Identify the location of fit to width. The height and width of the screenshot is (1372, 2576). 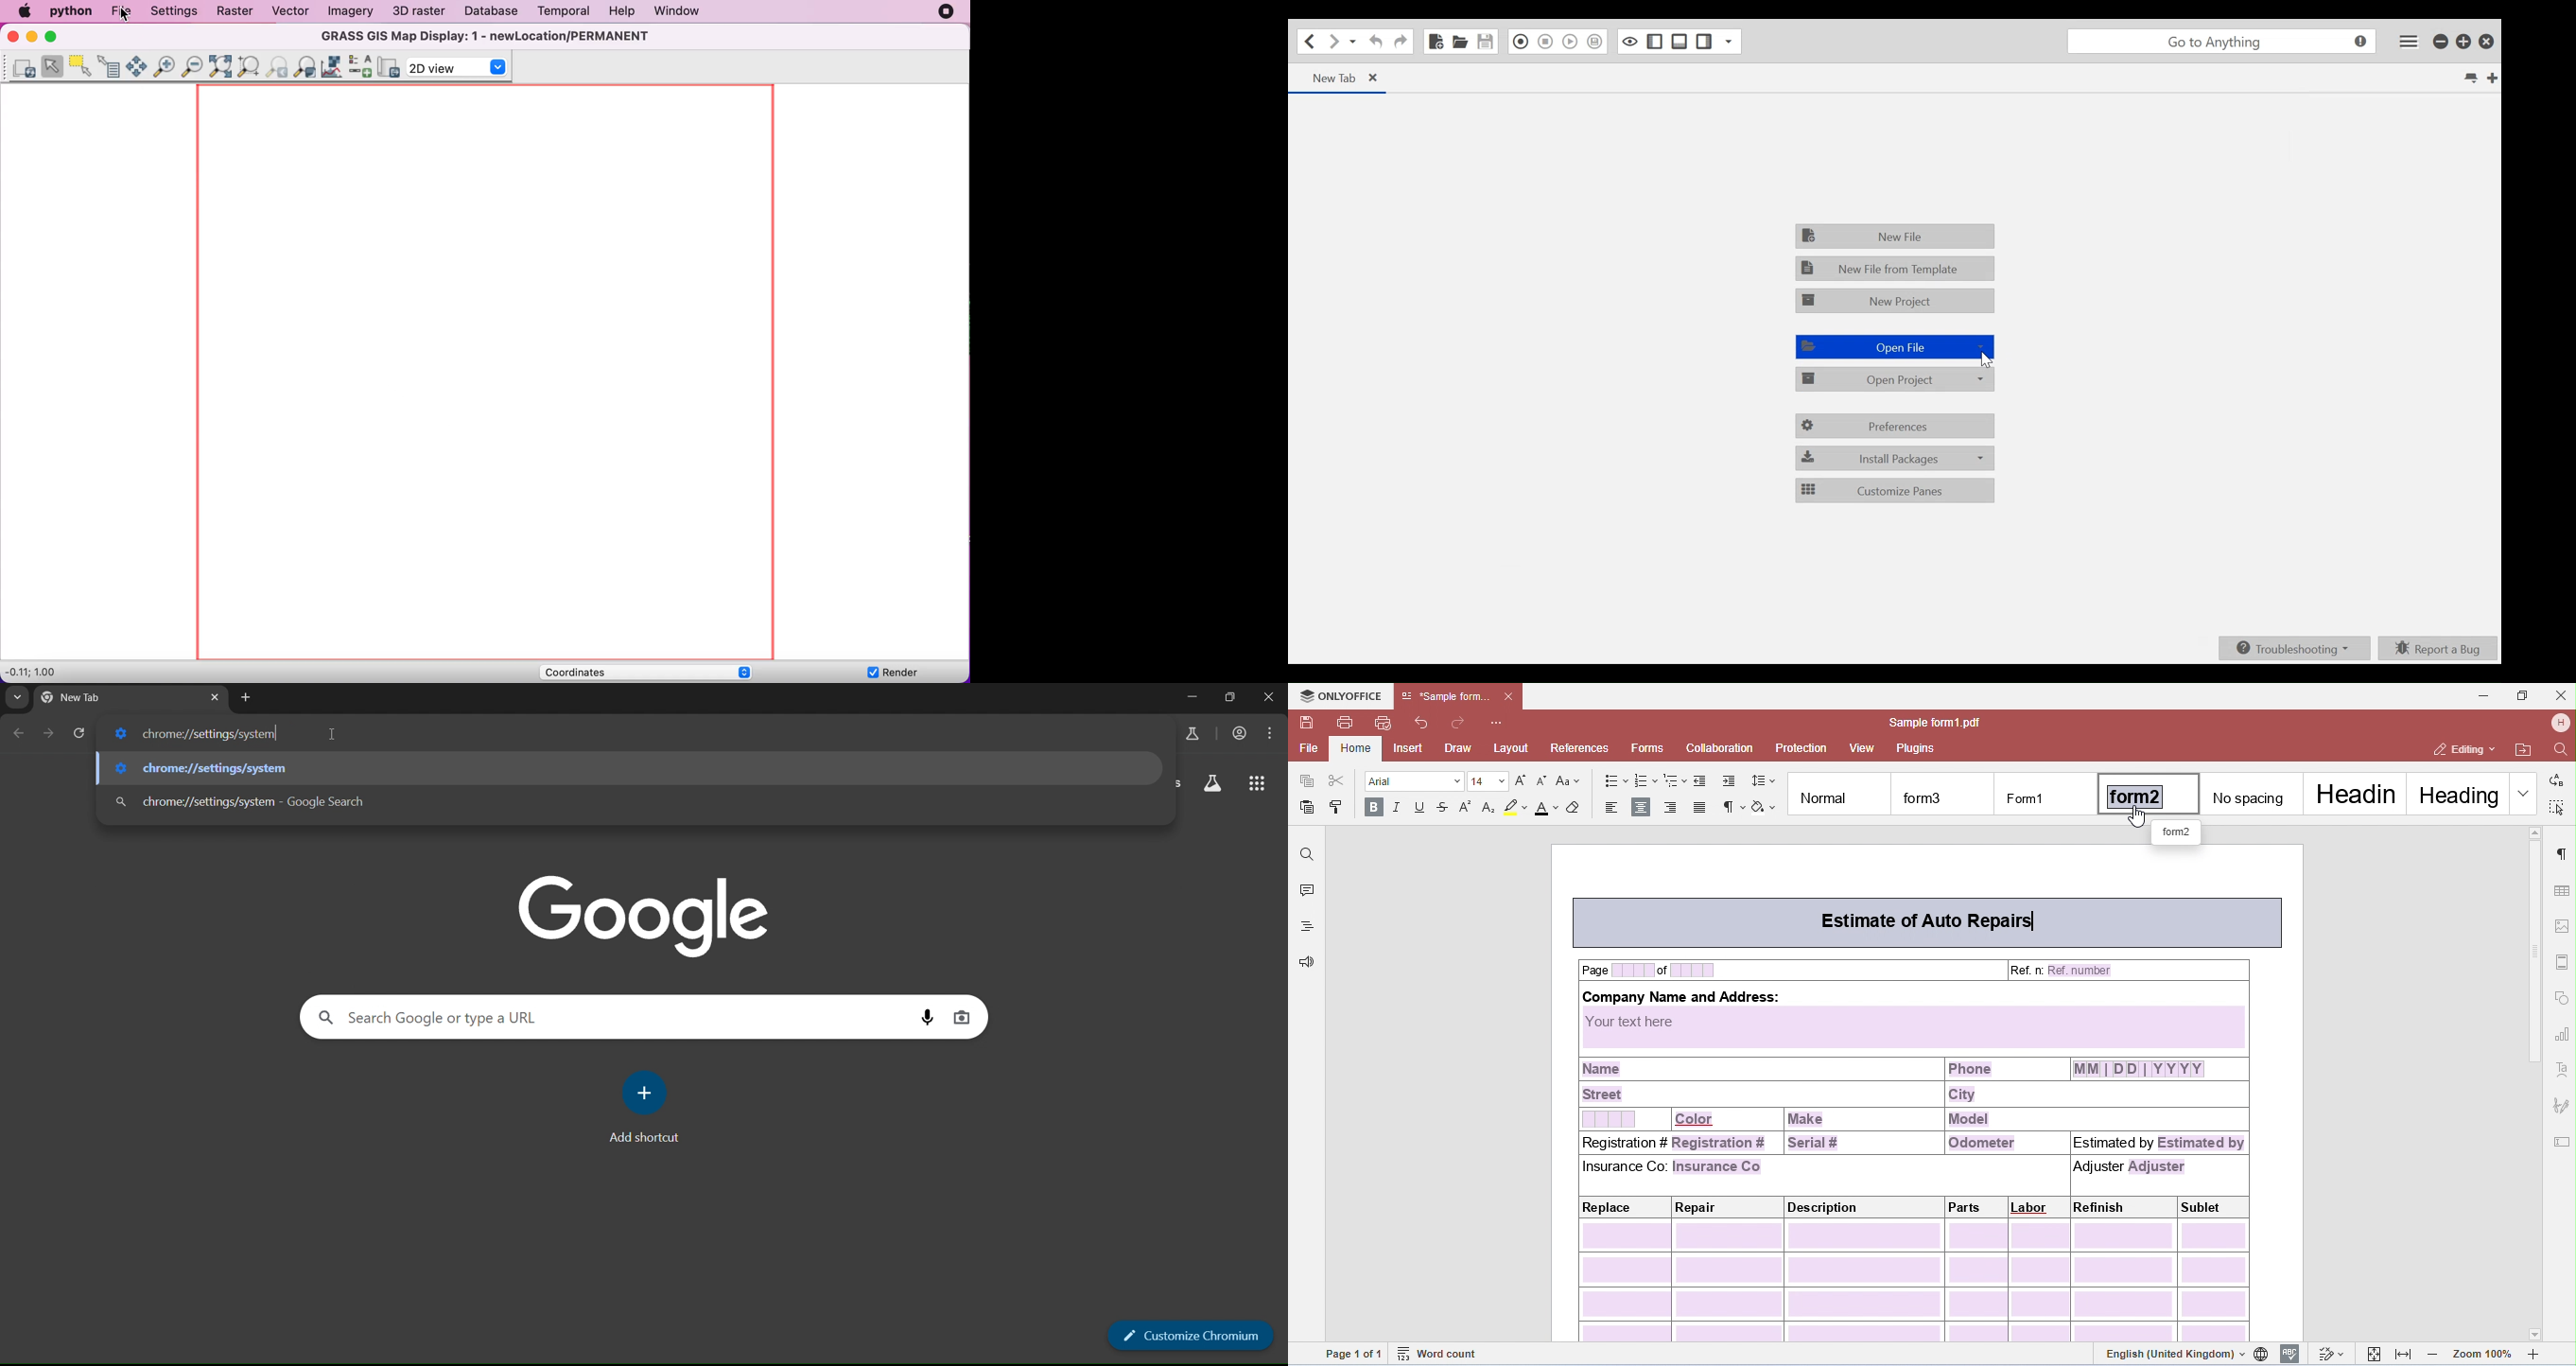
(2405, 1355).